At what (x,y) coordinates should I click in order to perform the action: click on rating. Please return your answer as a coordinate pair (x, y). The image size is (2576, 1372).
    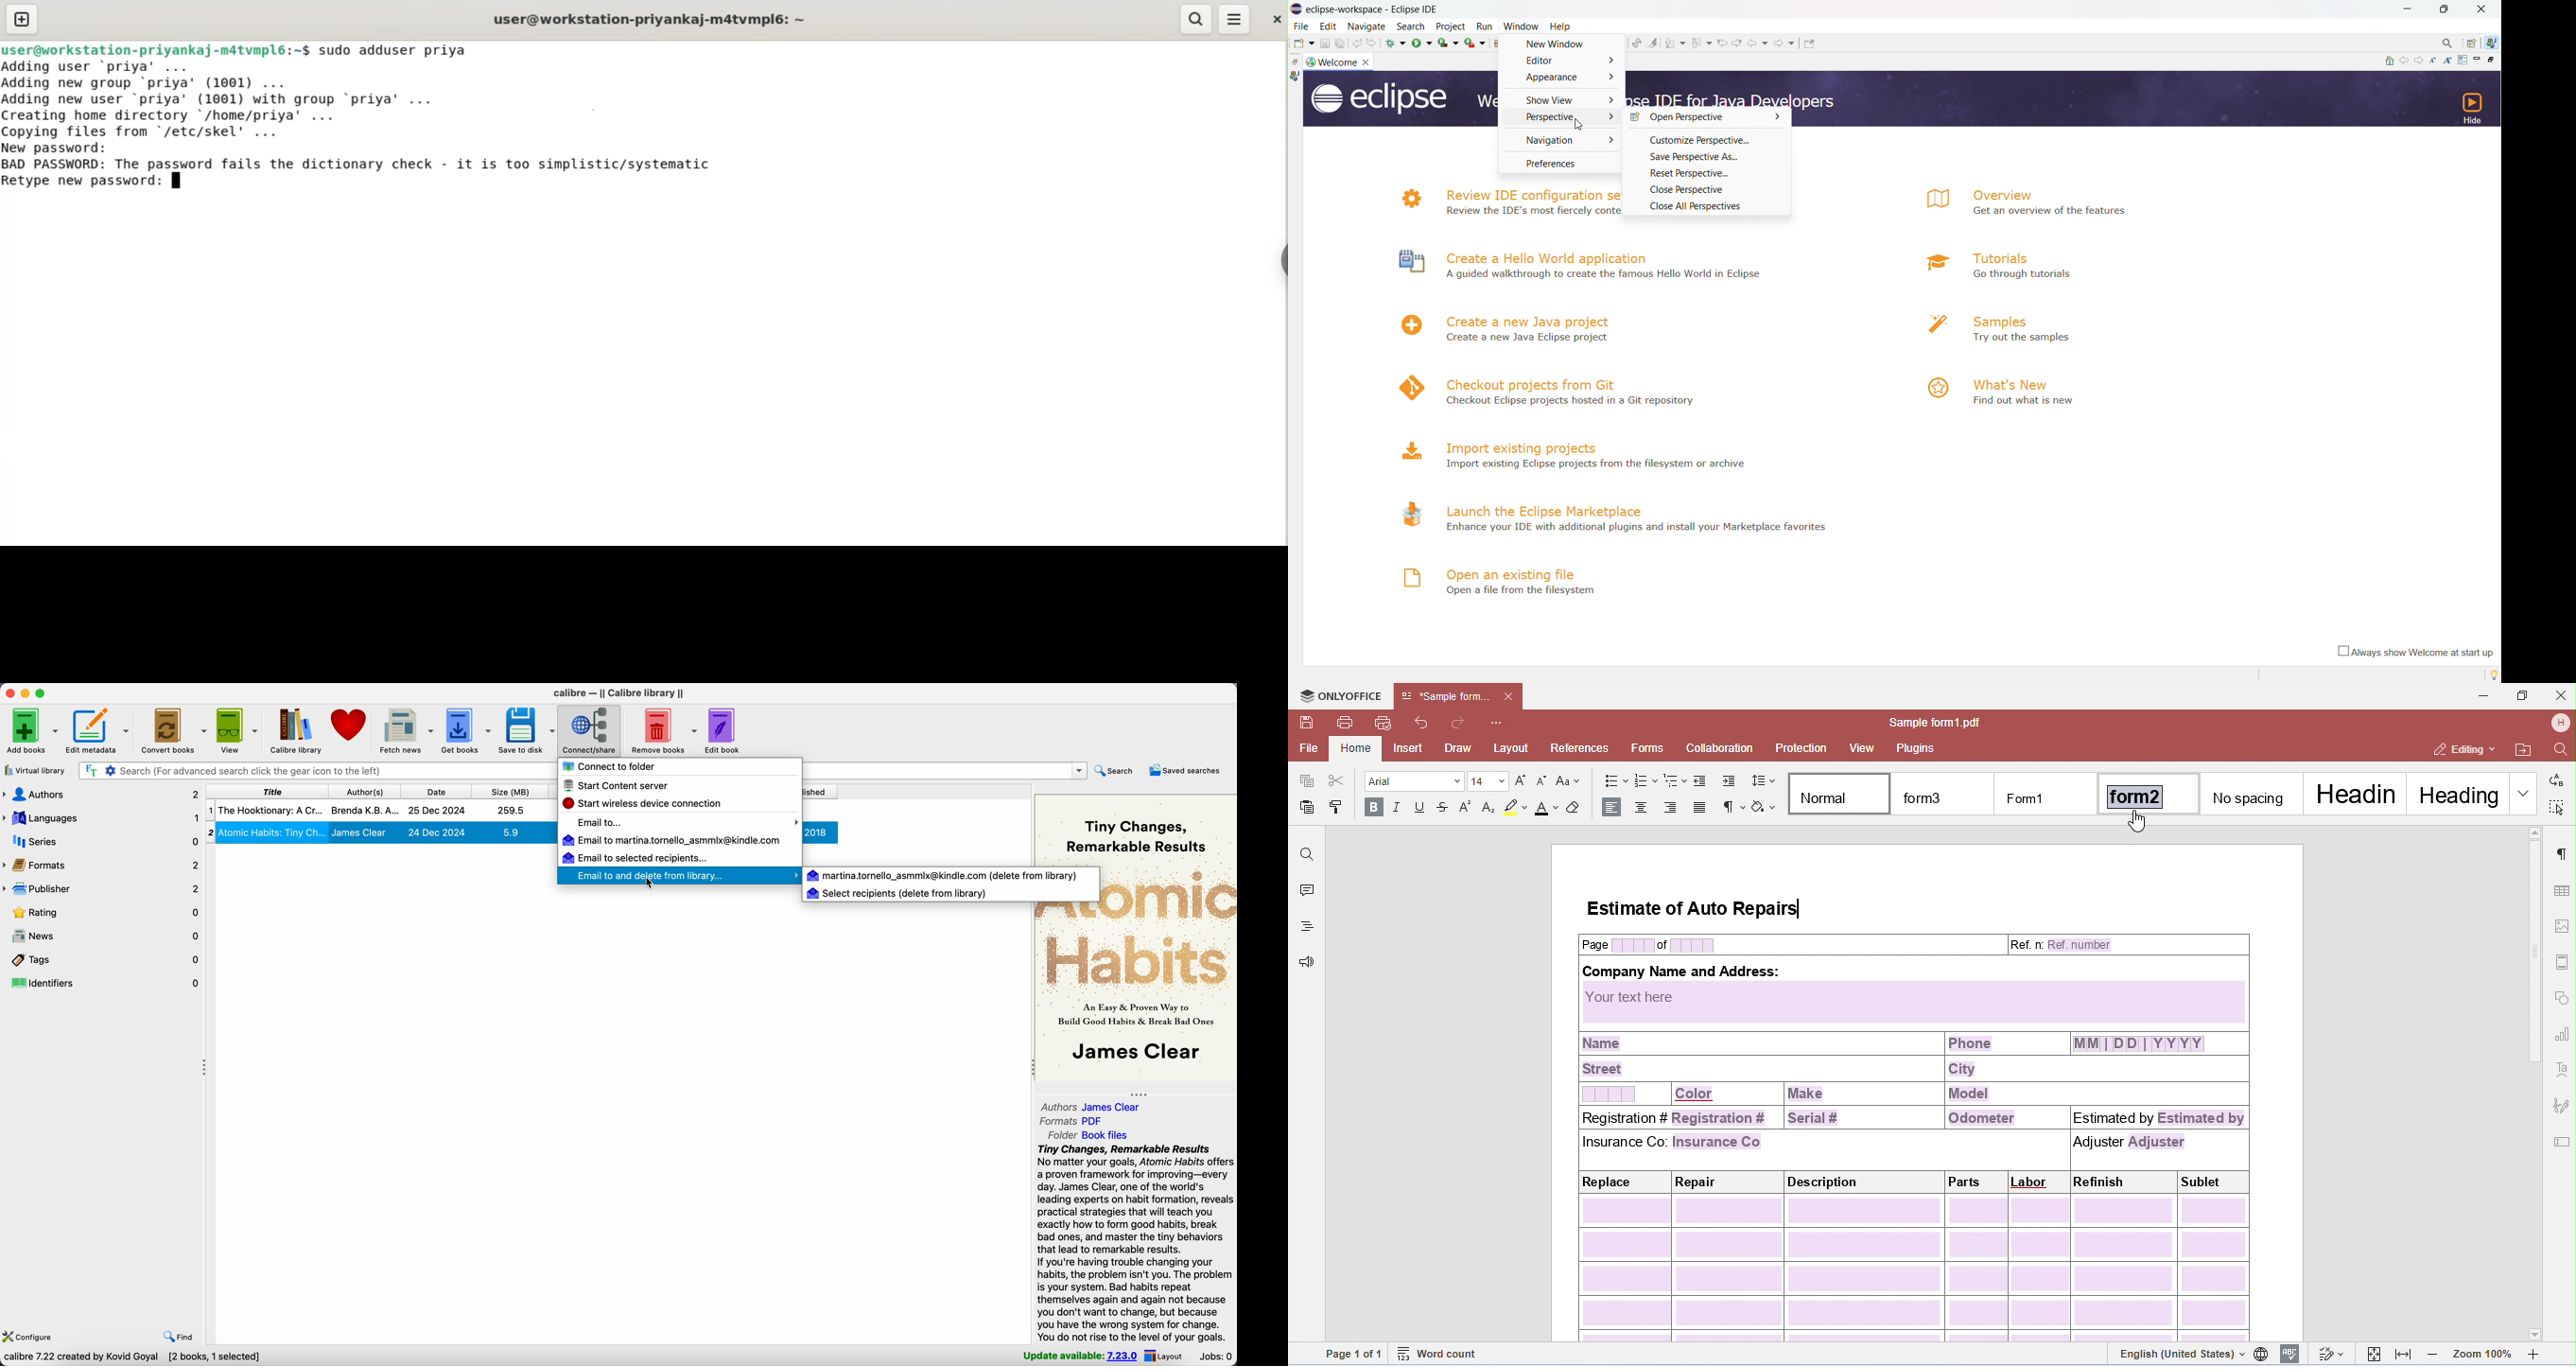
    Looking at the image, I should click on (102, 912).